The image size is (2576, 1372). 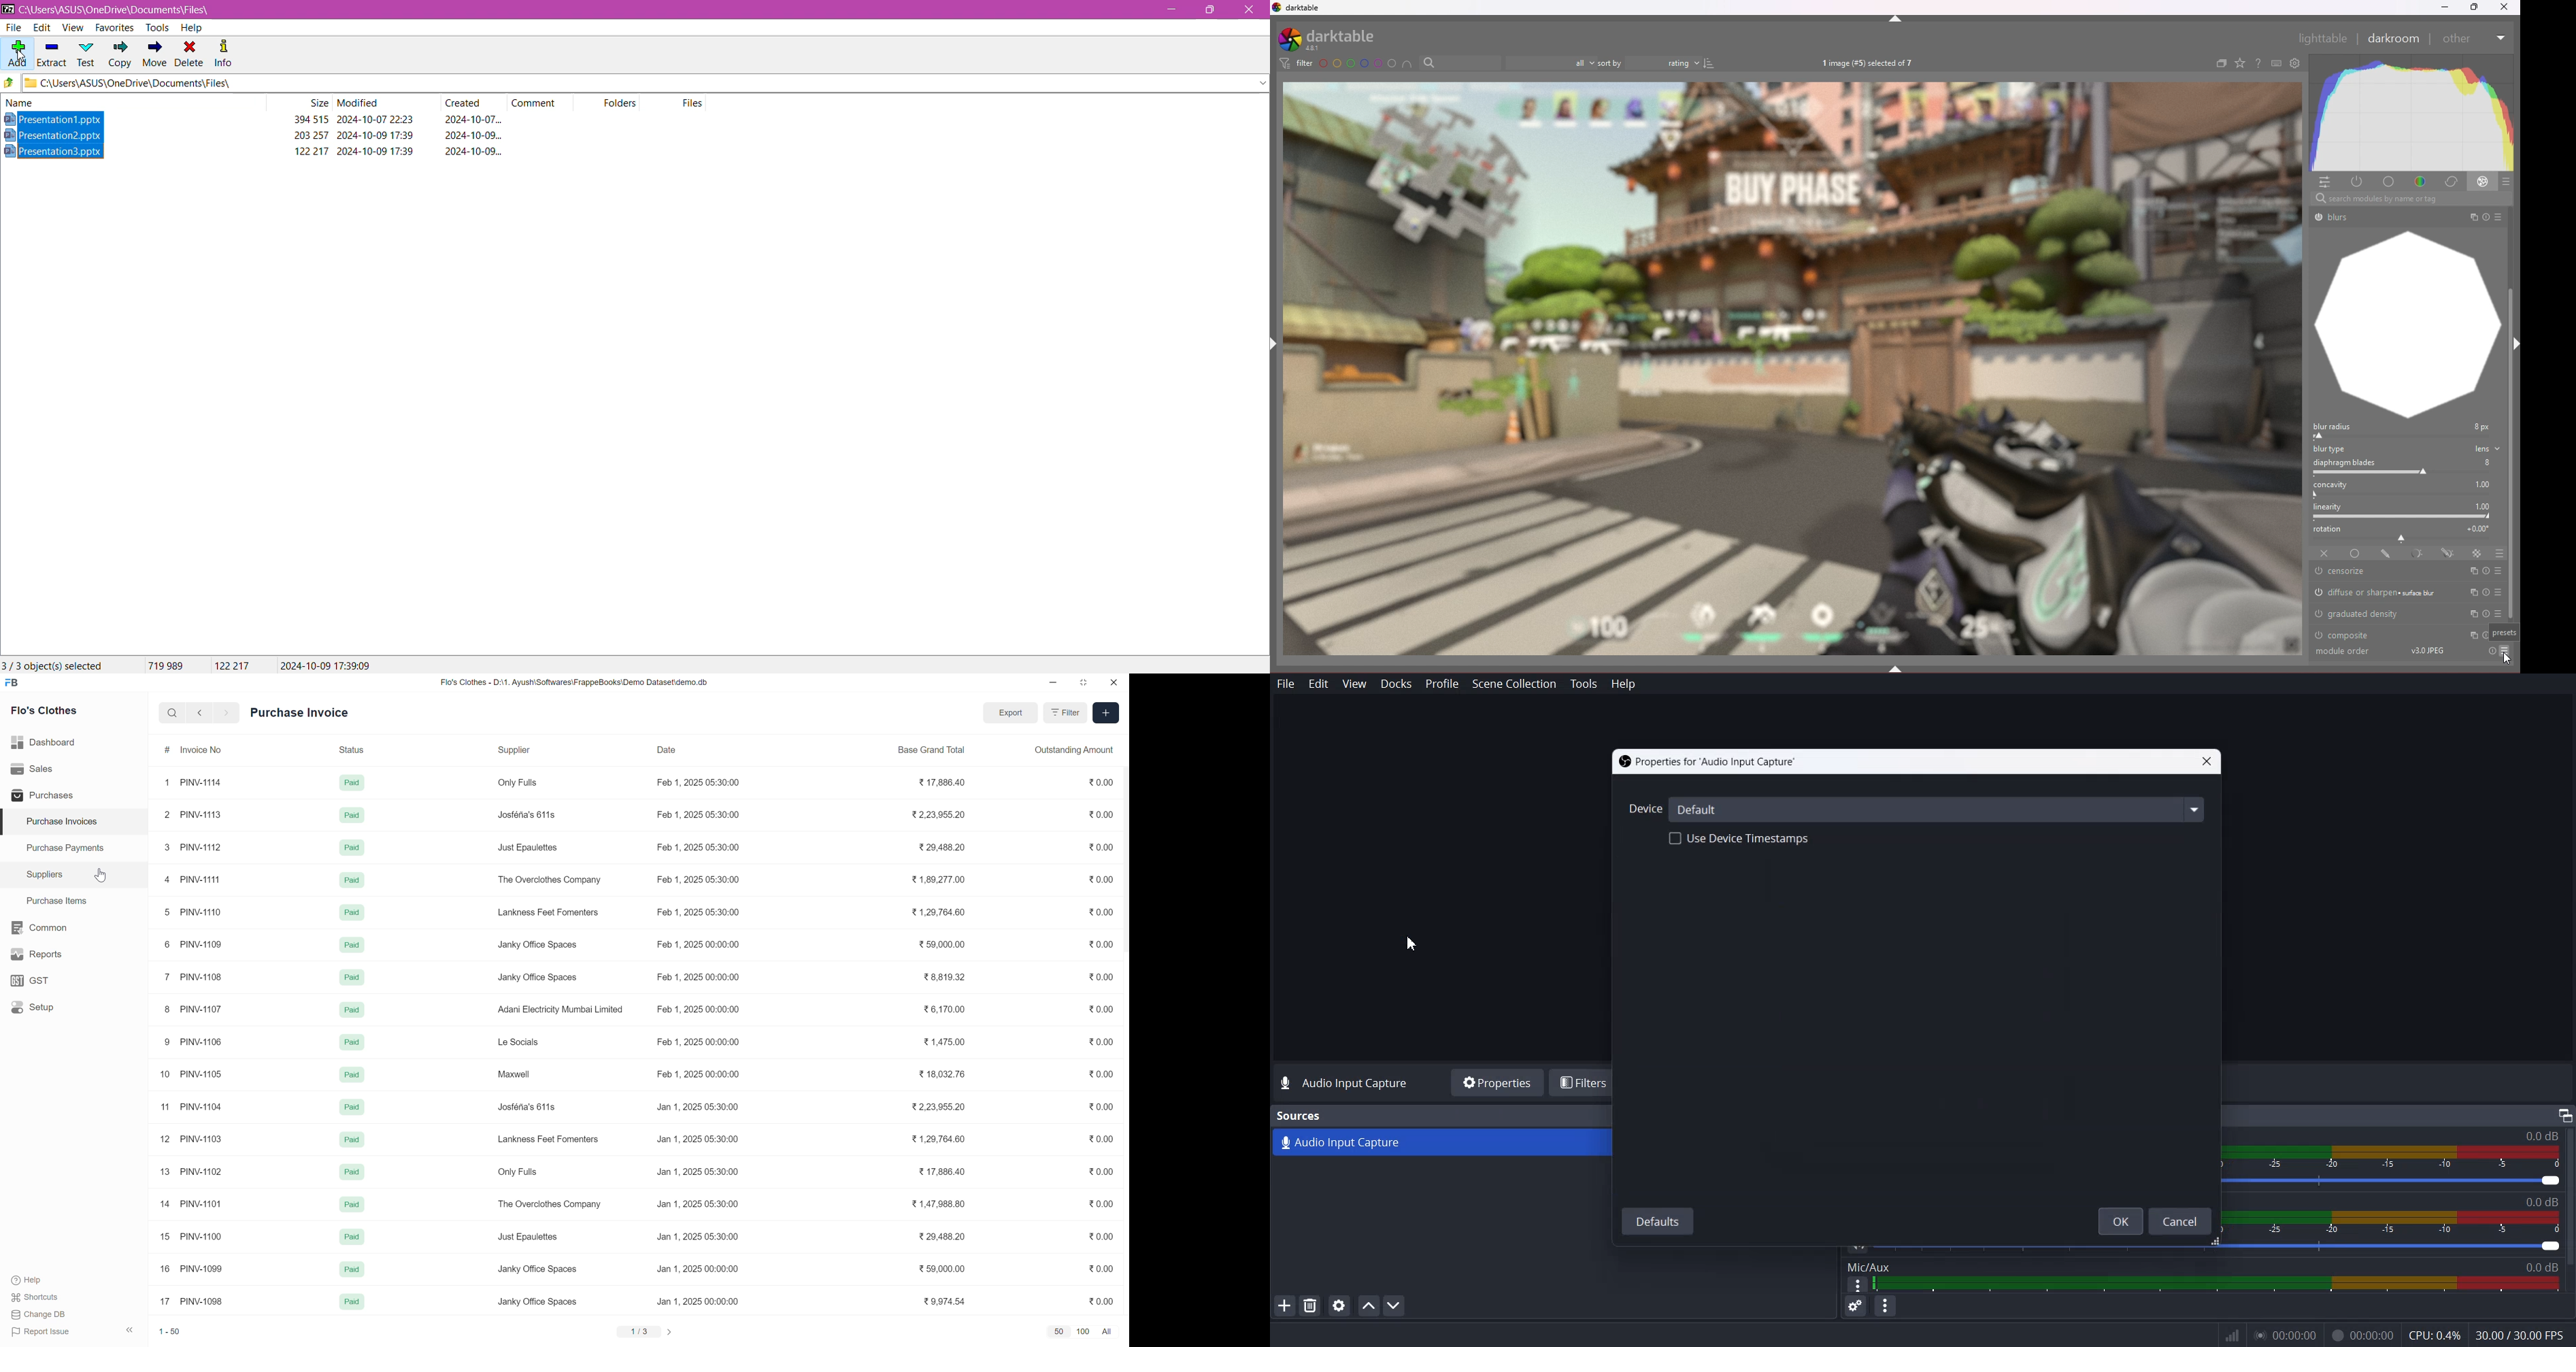 I want to click on Text, so click(x=1709, y=761).